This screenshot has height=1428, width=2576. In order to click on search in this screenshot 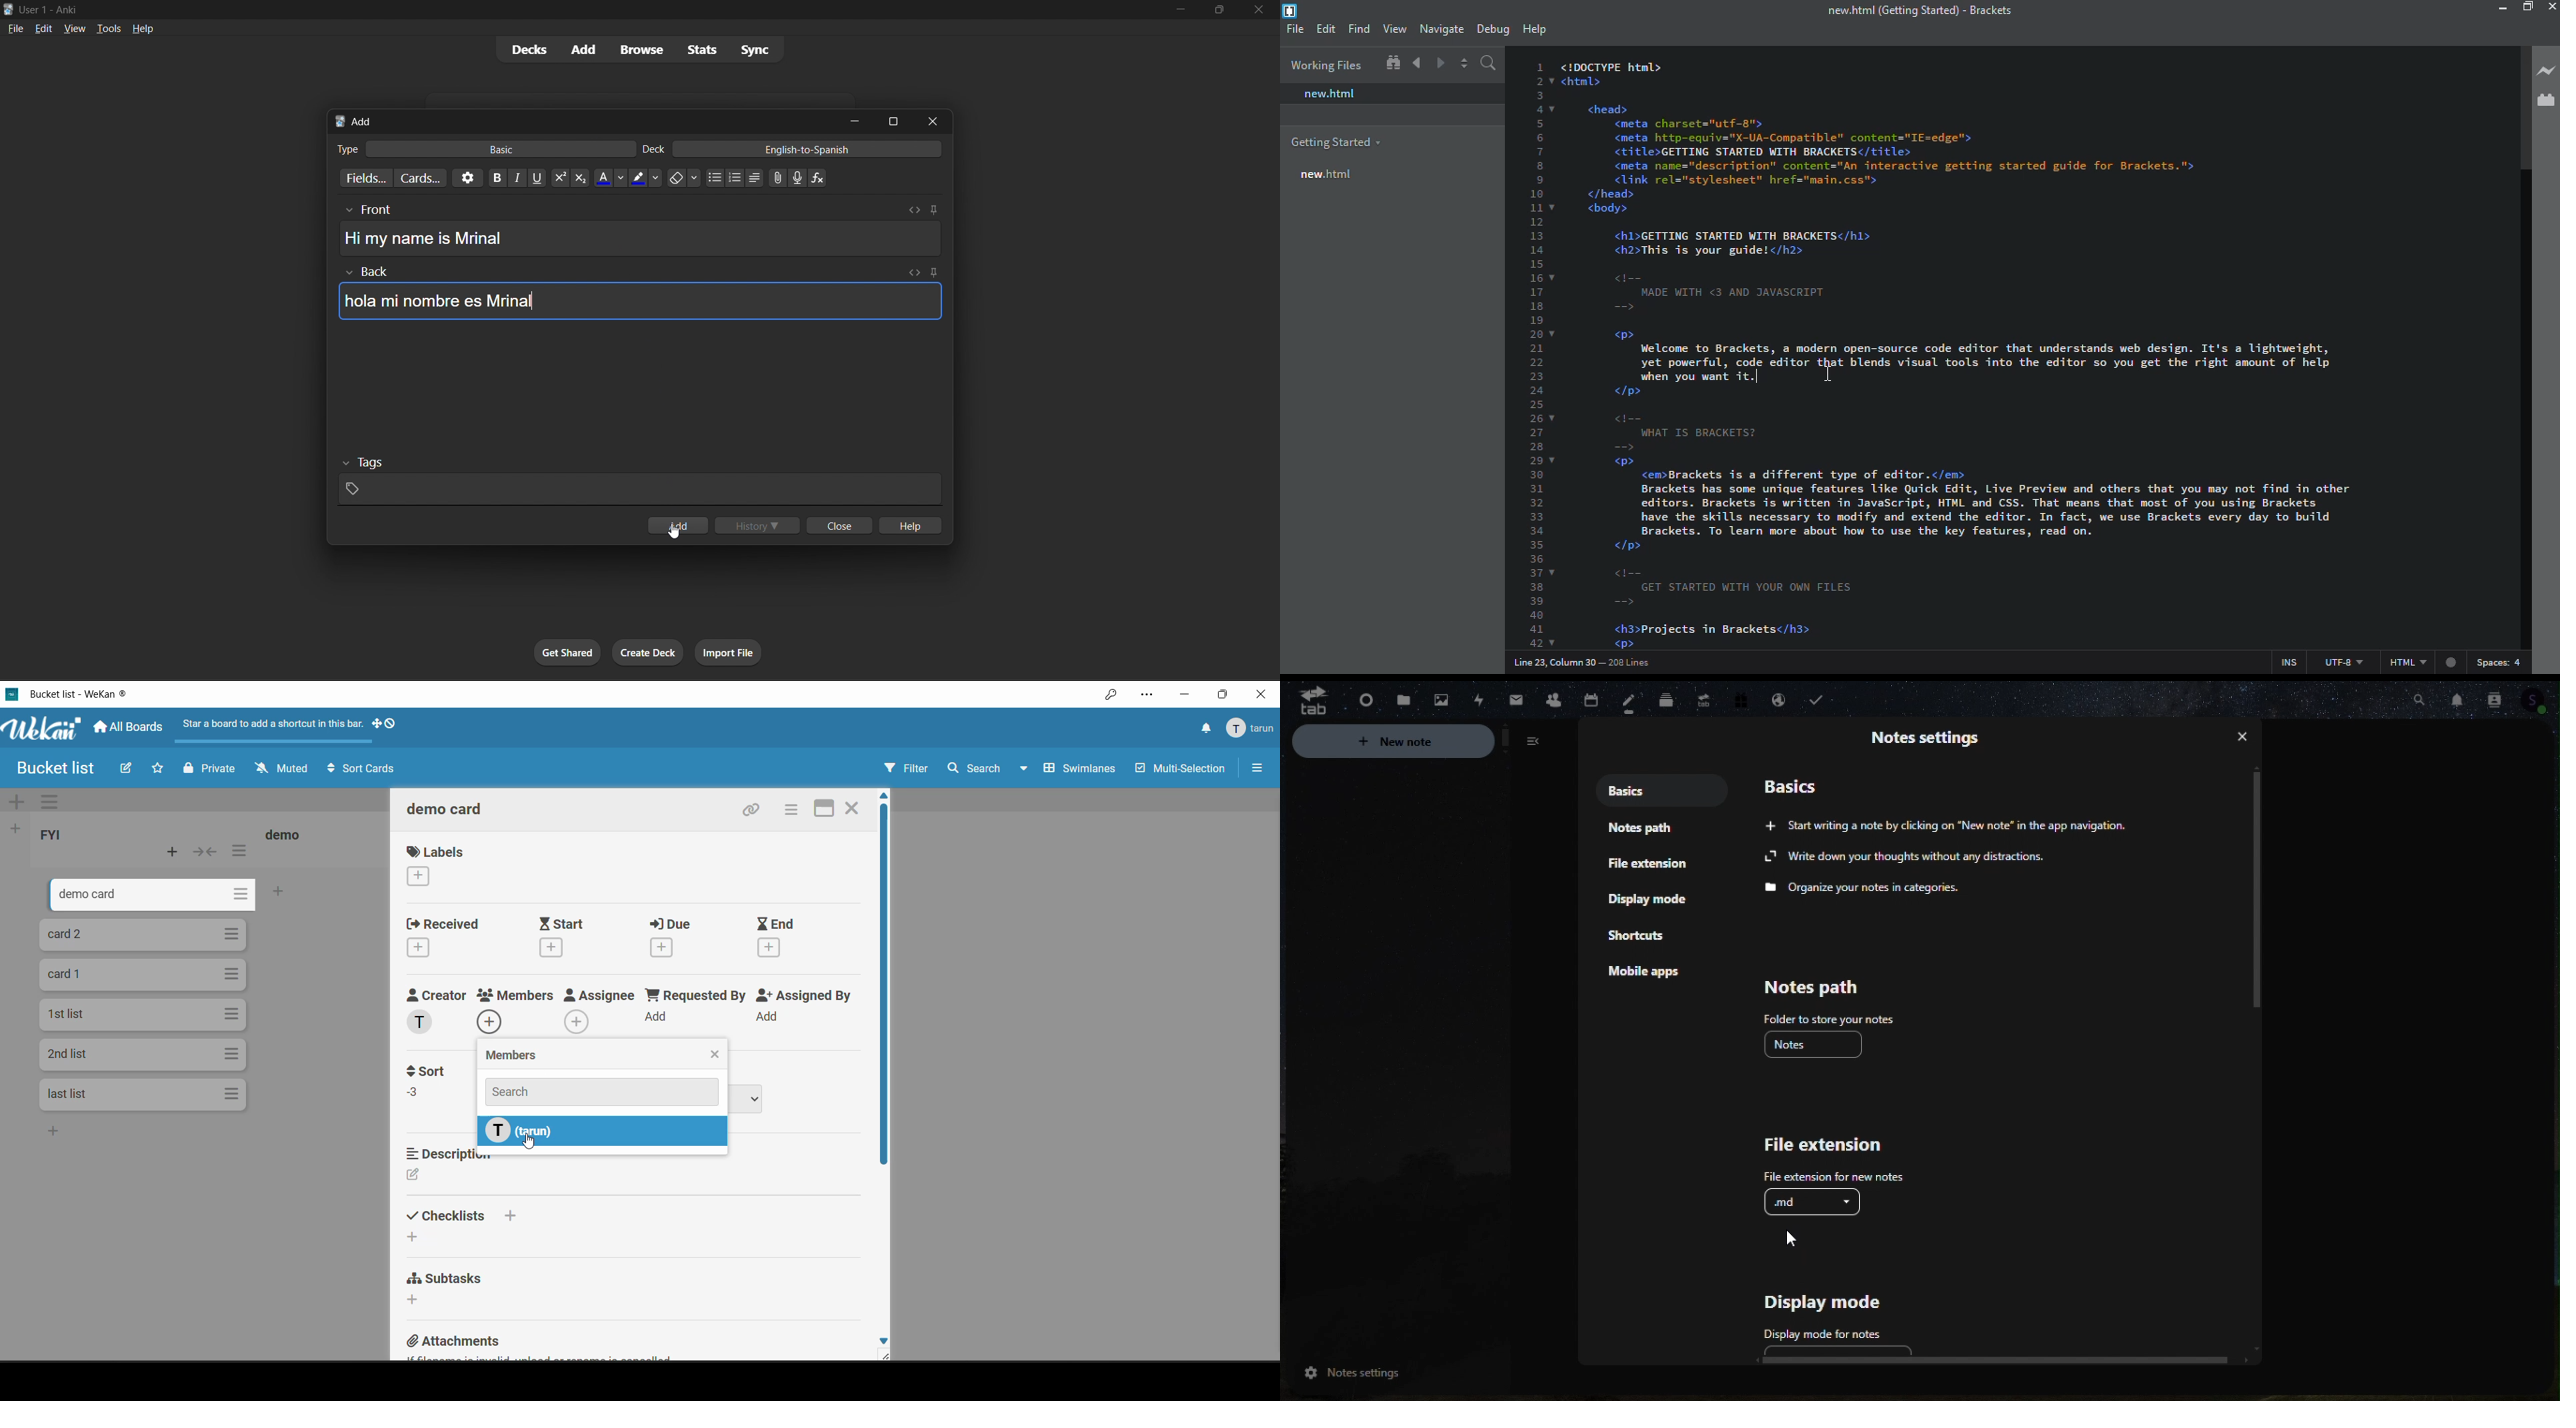, I will do `click(1489, 63)`.